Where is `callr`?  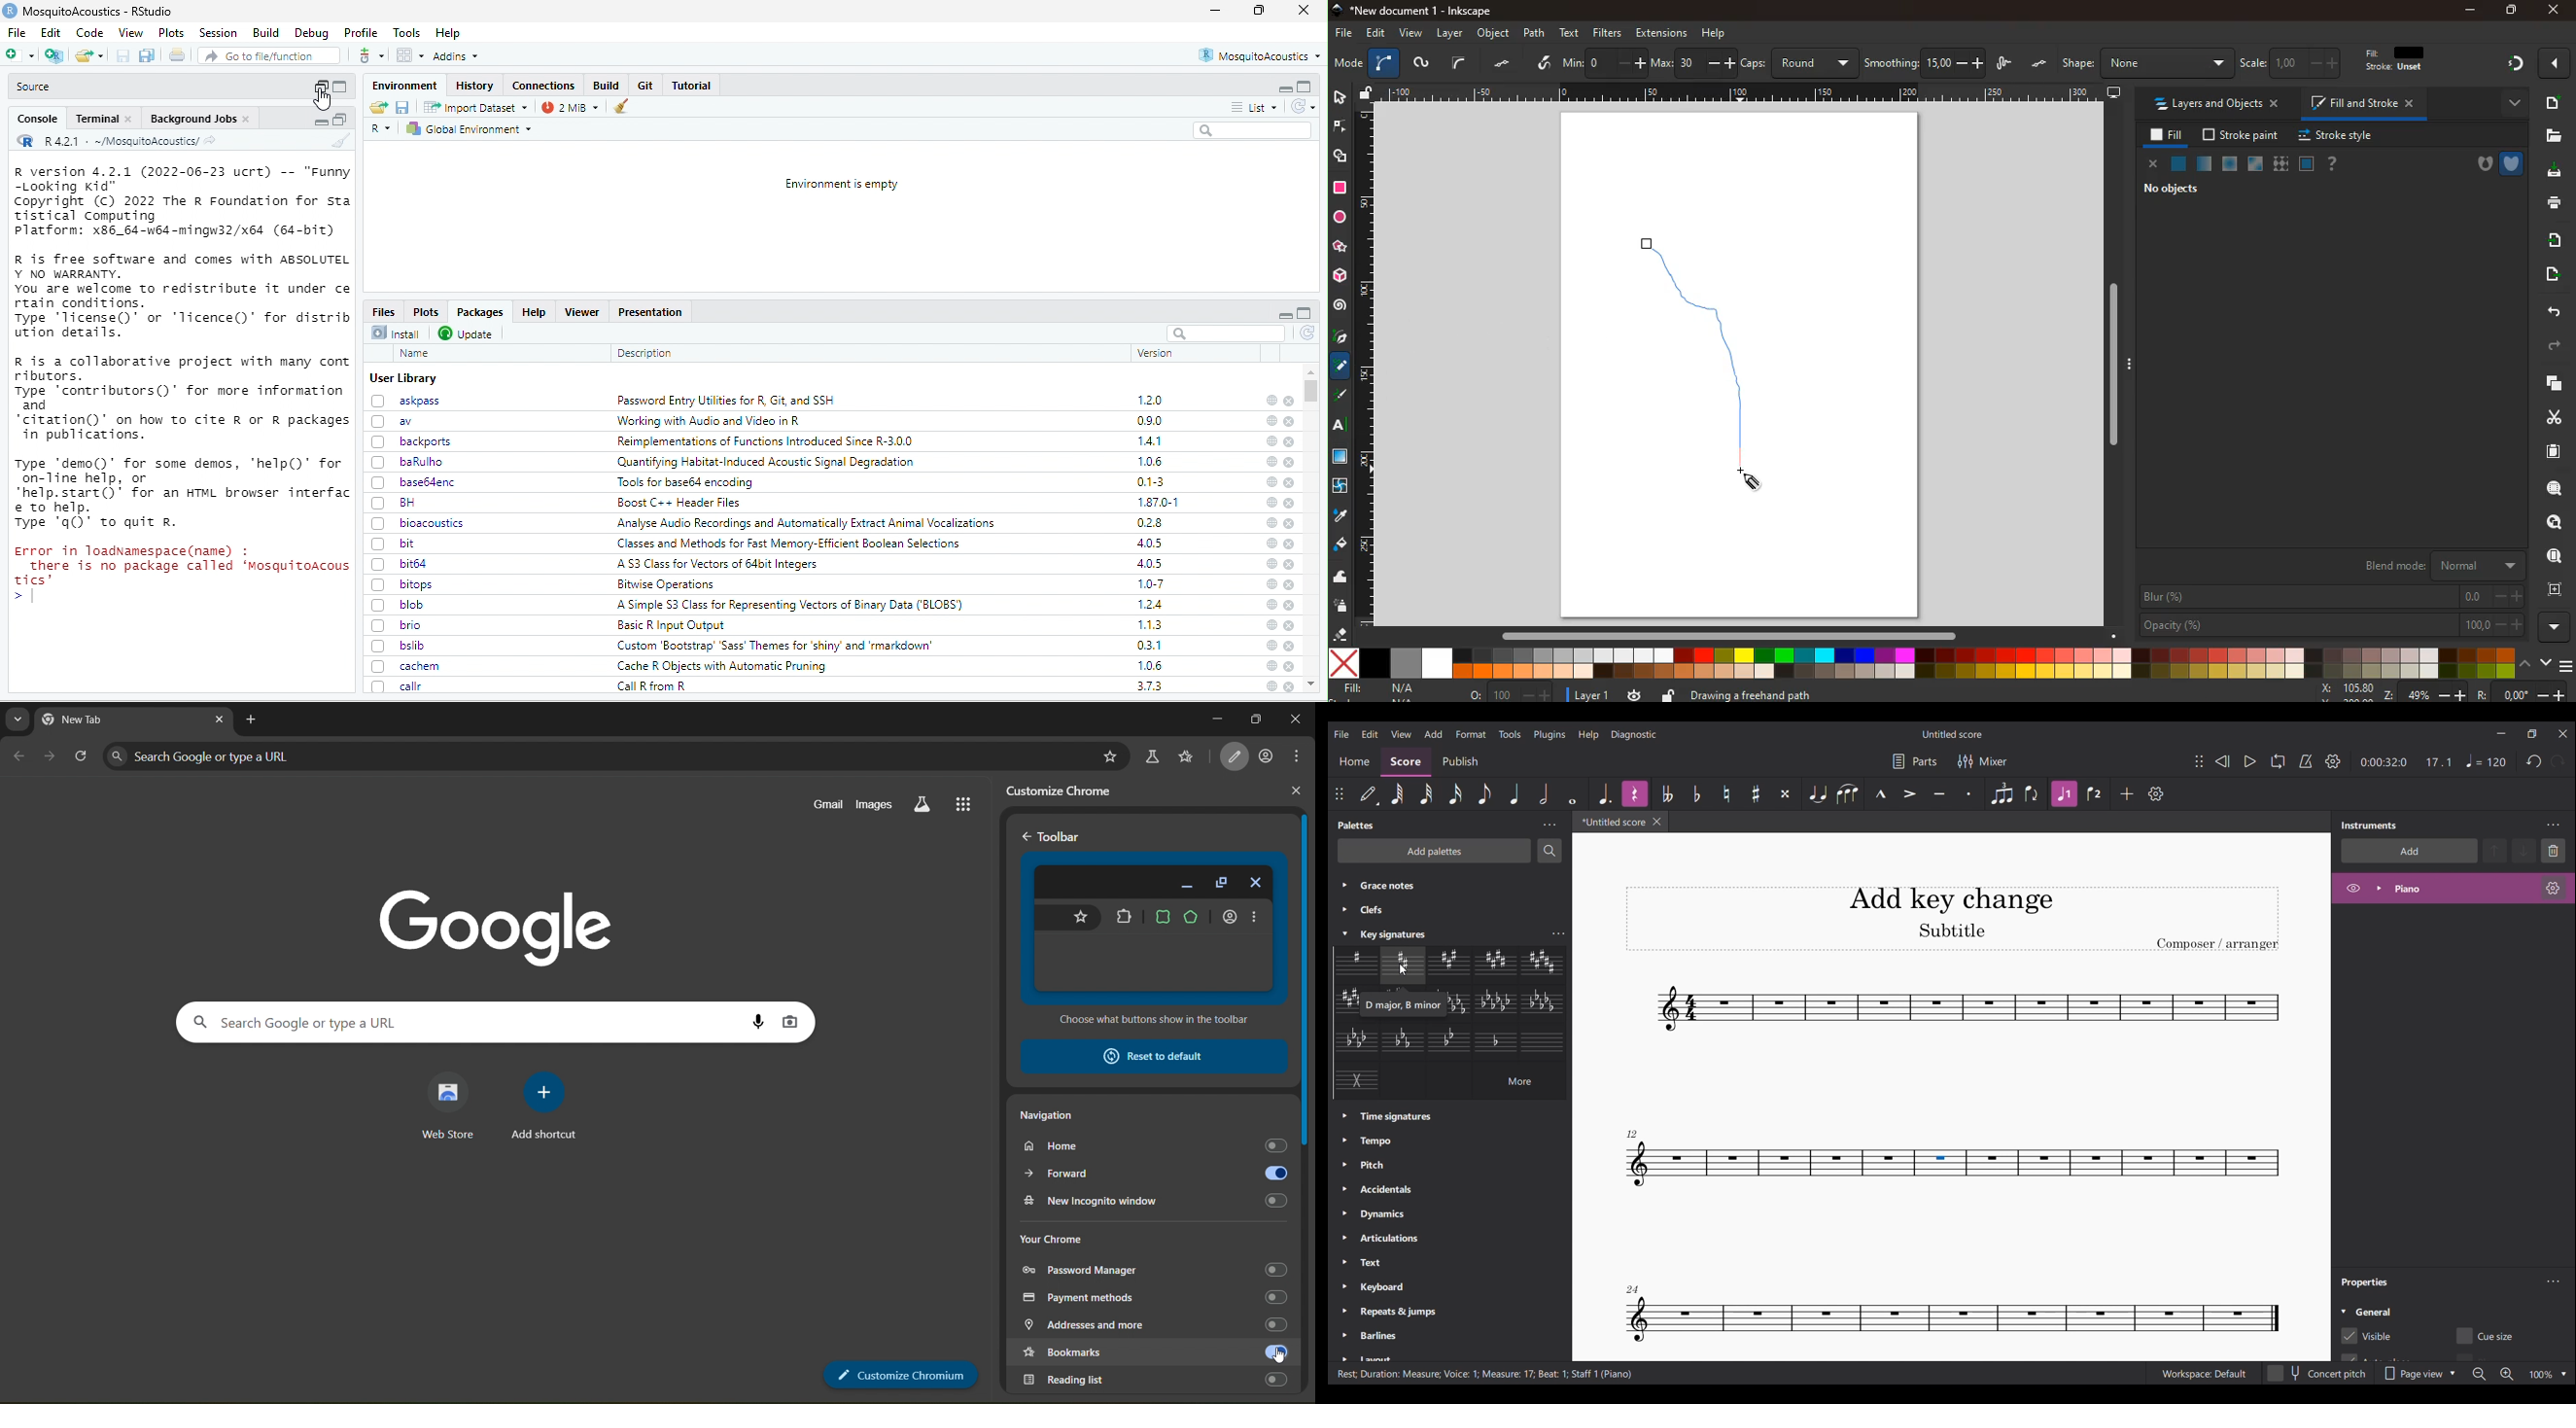 callr is located at coordinates (399, 685).